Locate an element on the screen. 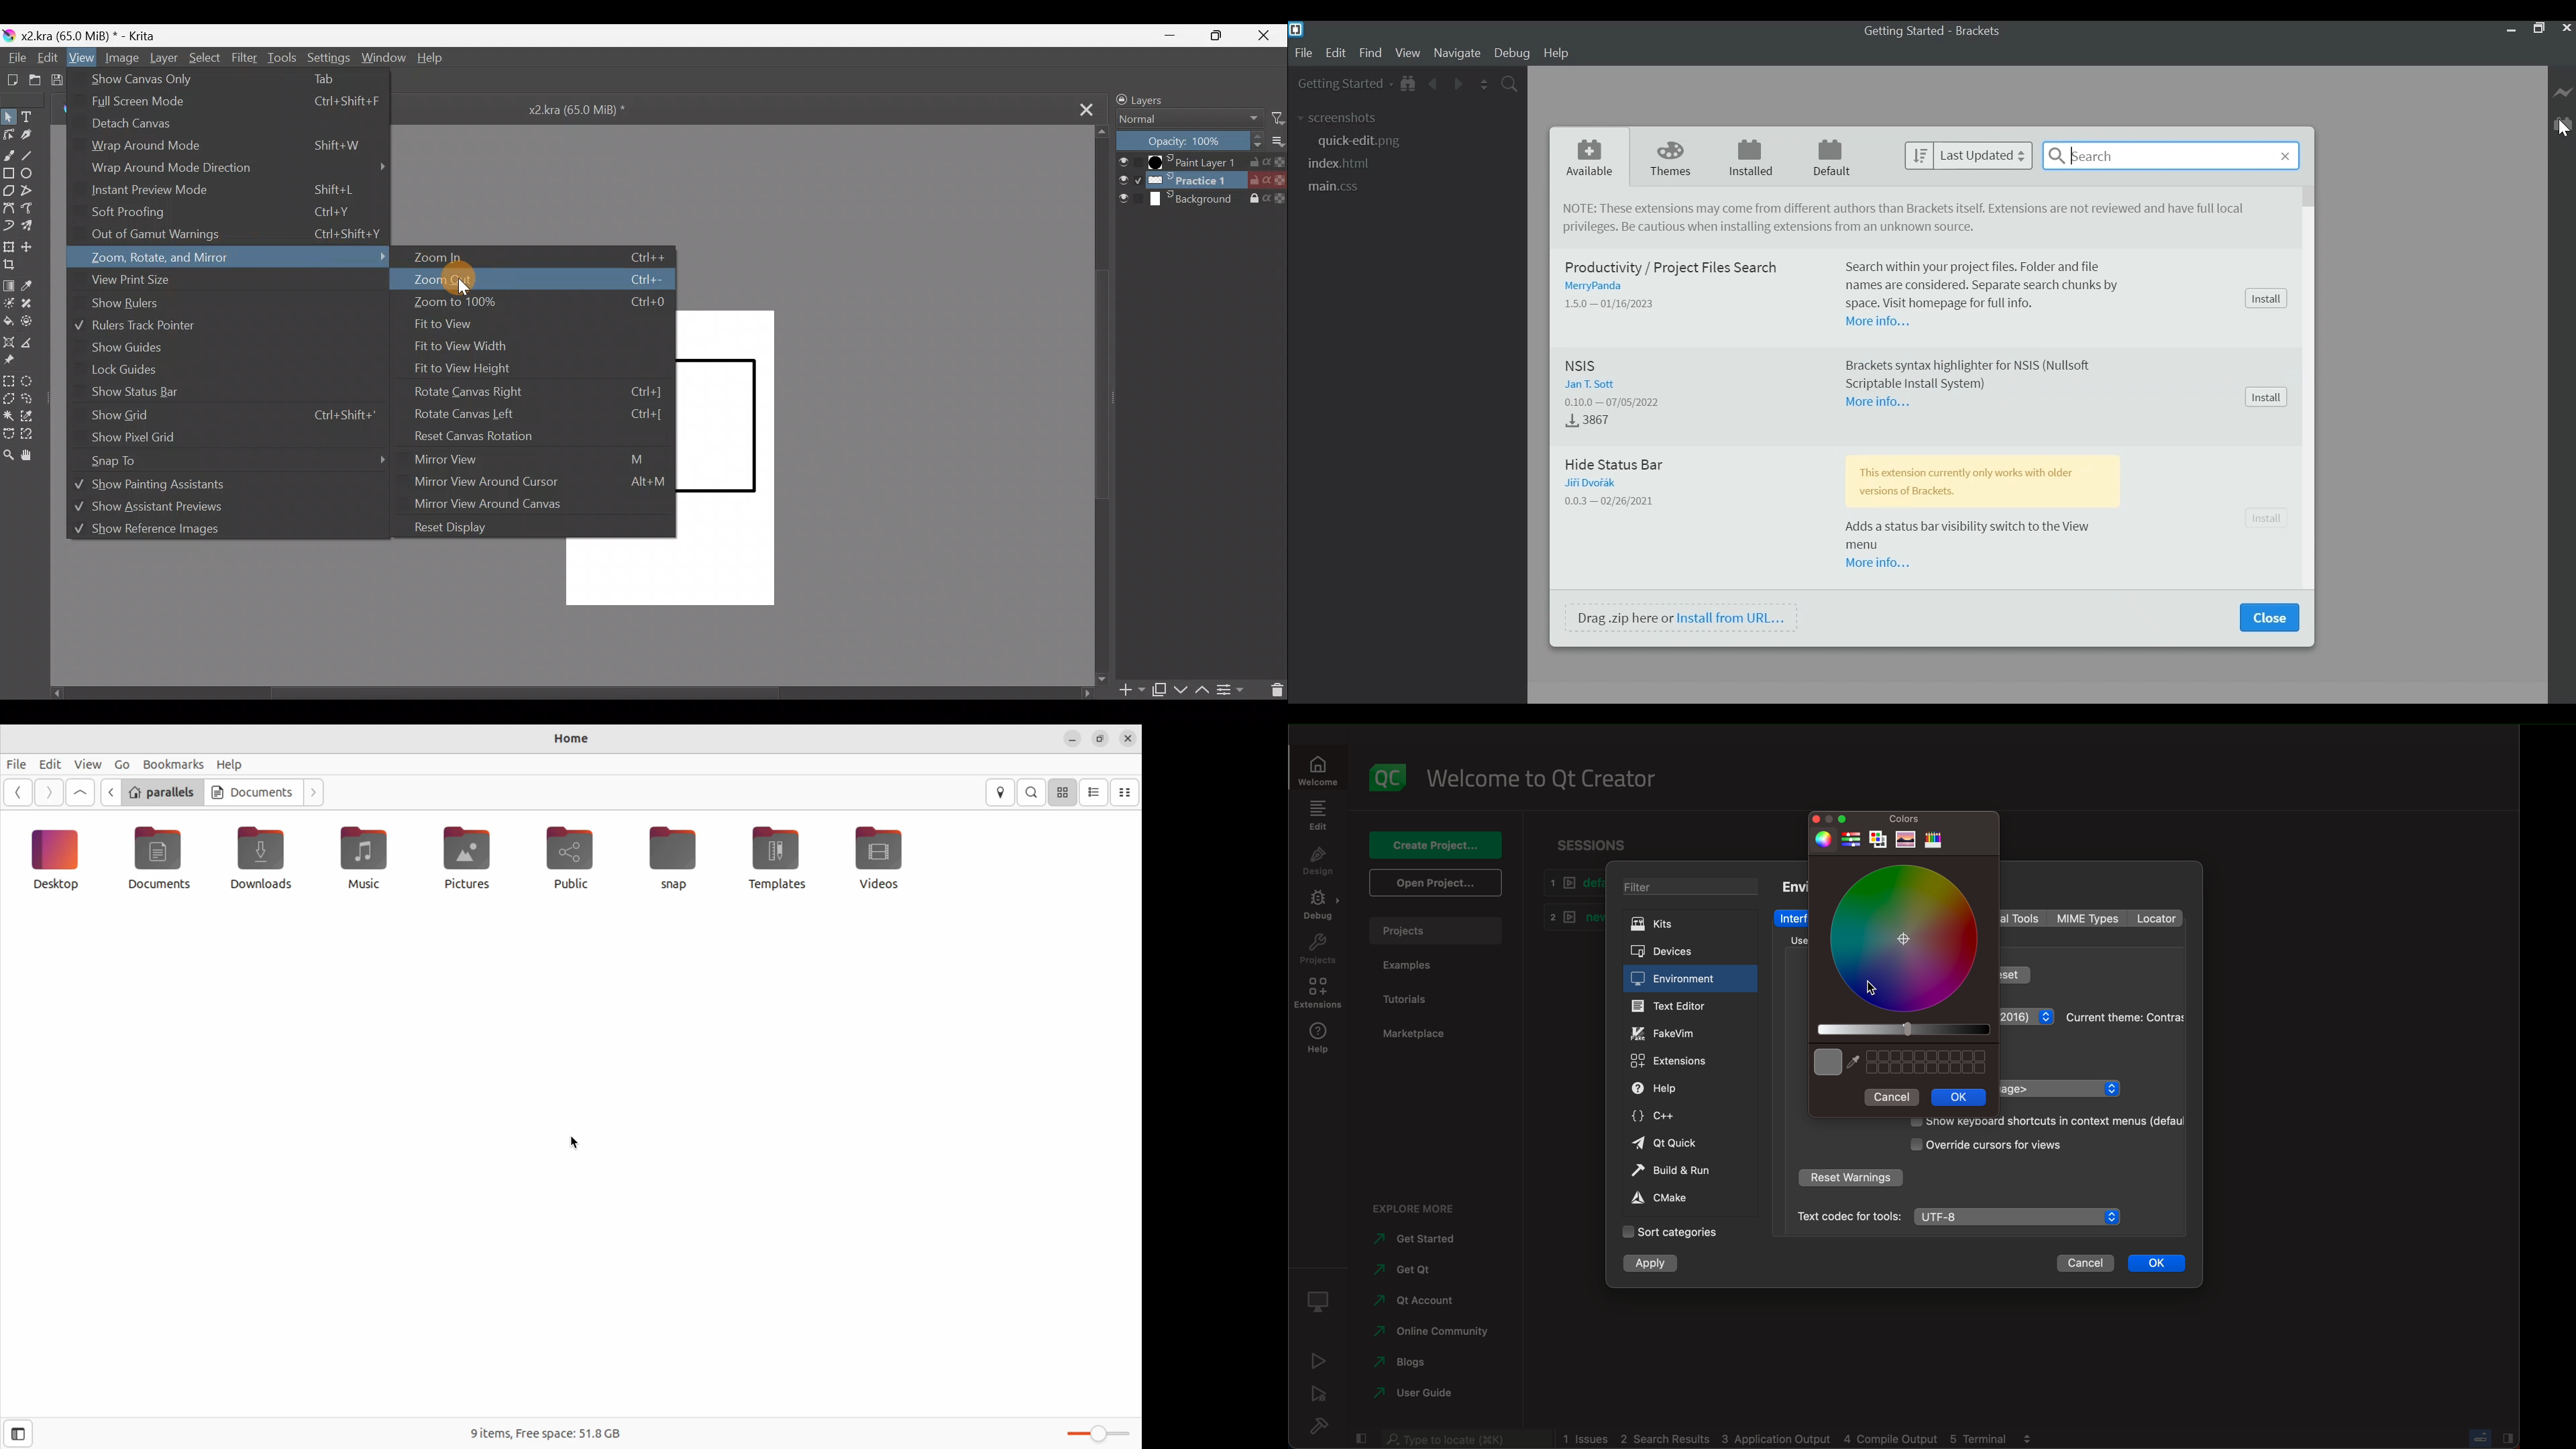  Theme is located at coordinates (1674, 158).